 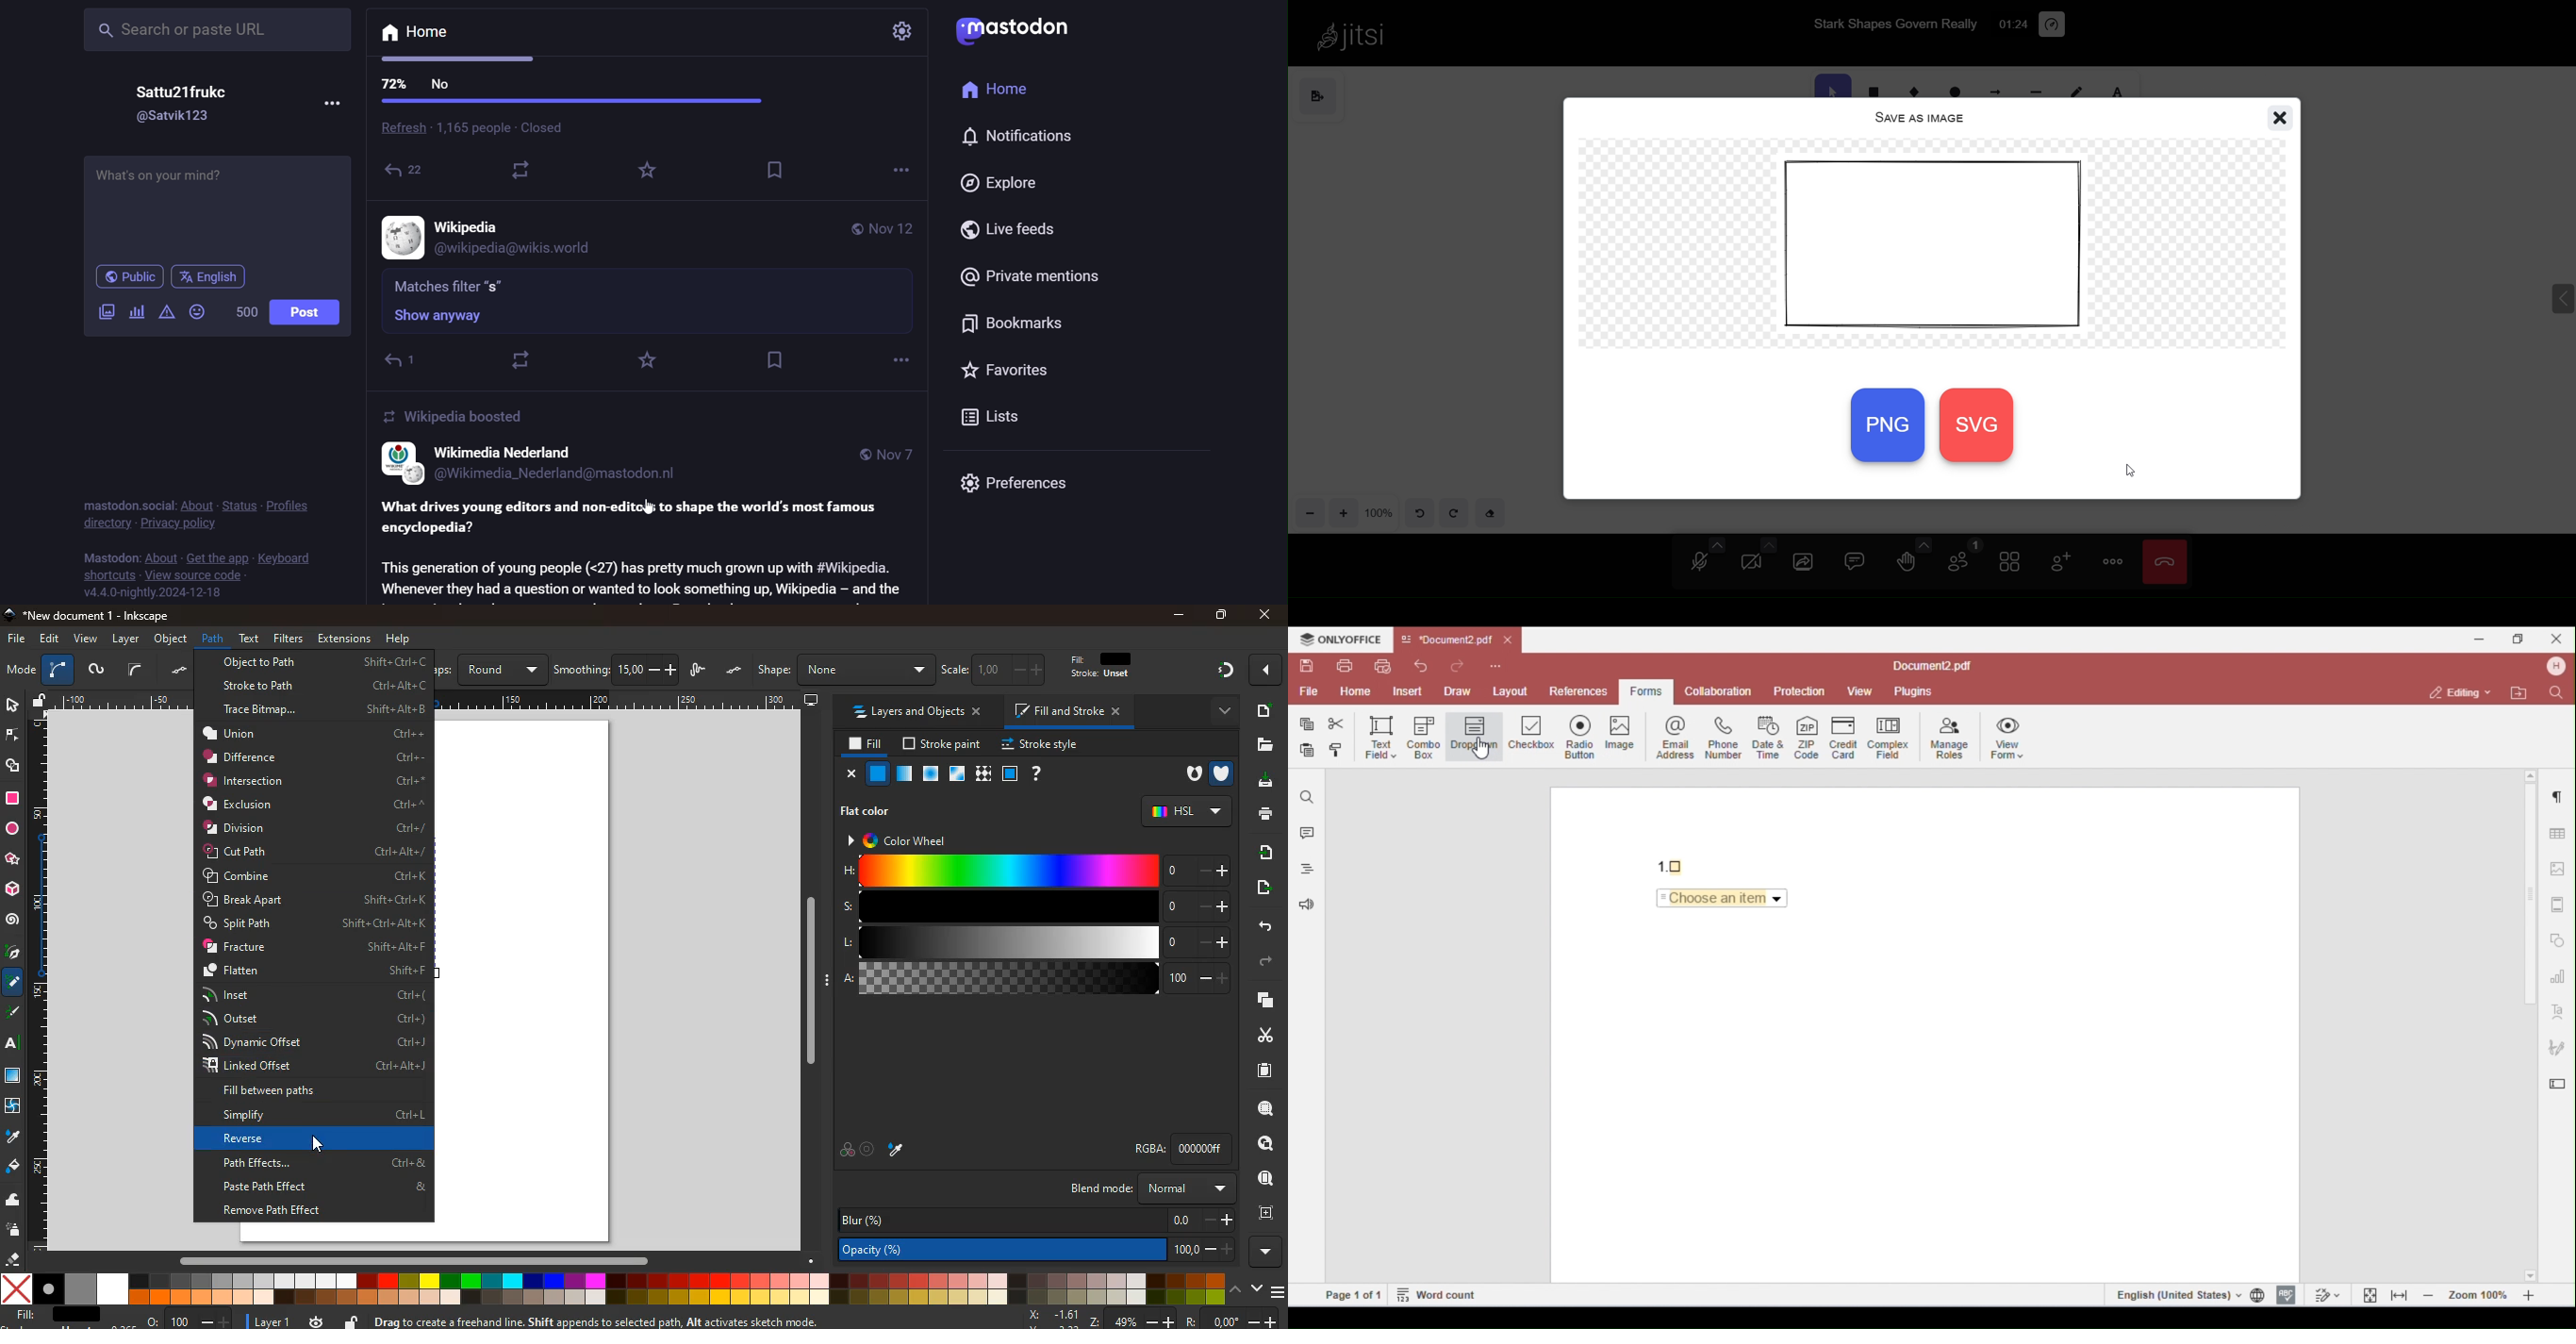 I want to click on up, so click(x=1237, y=1287).